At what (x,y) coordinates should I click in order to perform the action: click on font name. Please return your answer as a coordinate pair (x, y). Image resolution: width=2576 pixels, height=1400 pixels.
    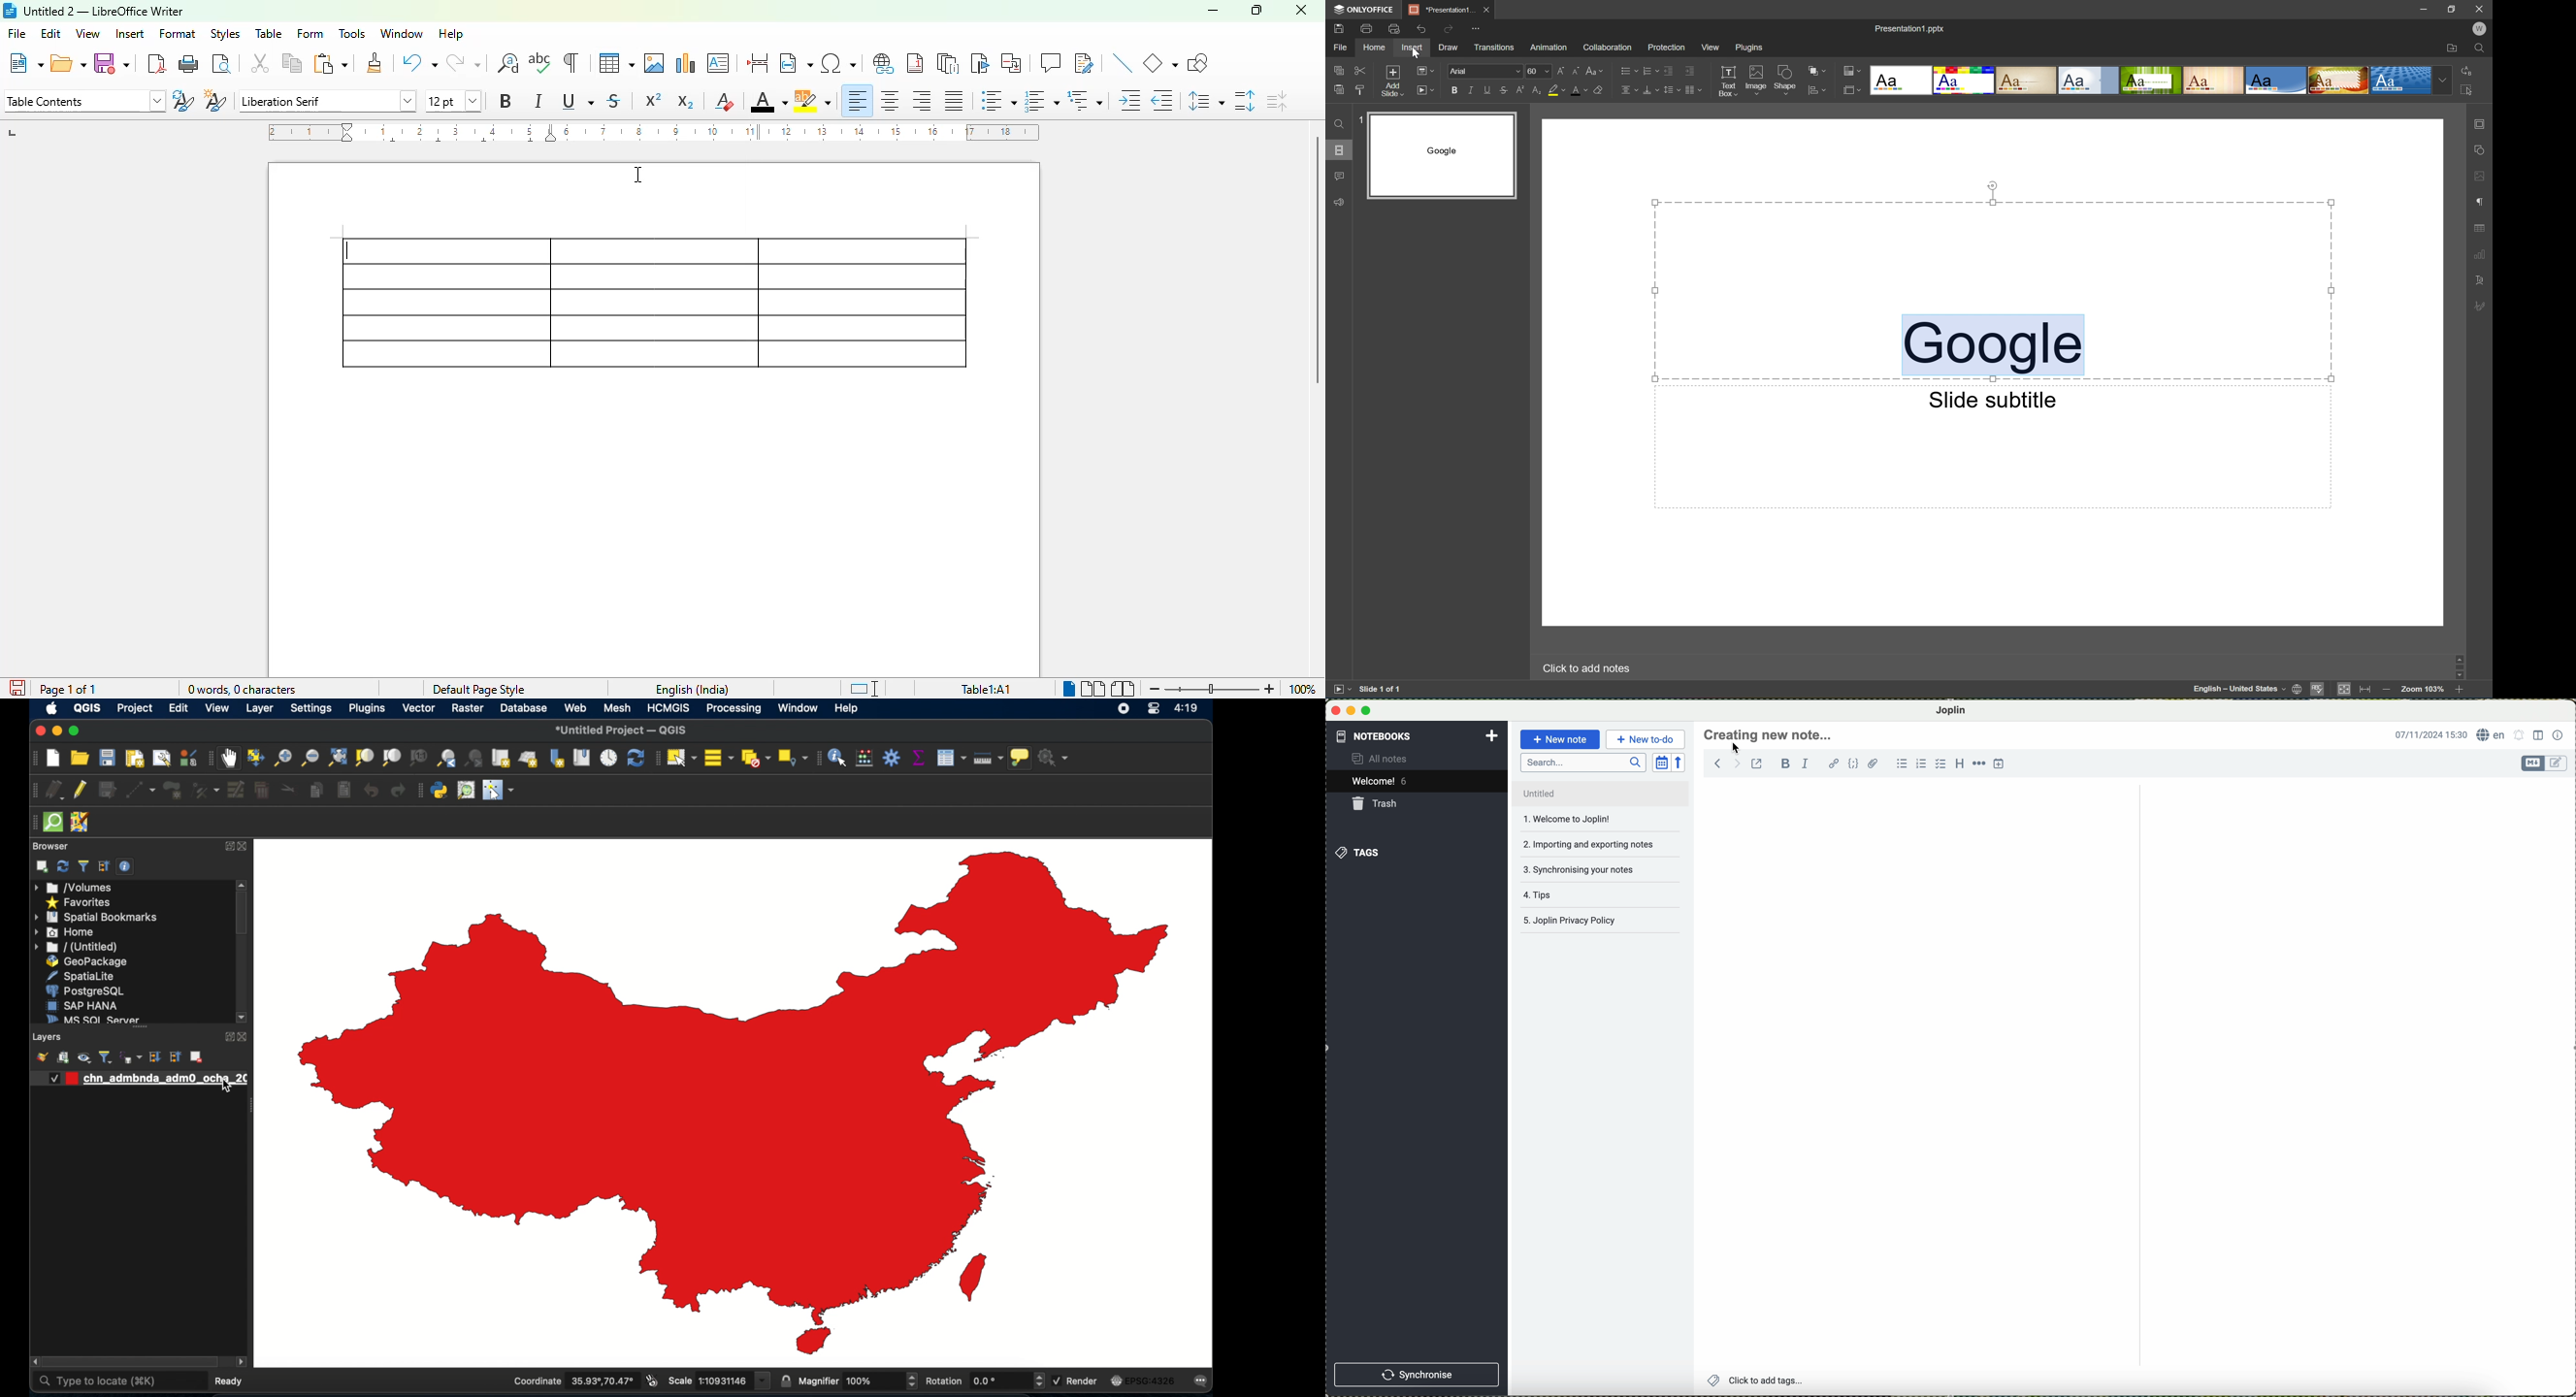
    Looking at the image, I should click on (328, 101).